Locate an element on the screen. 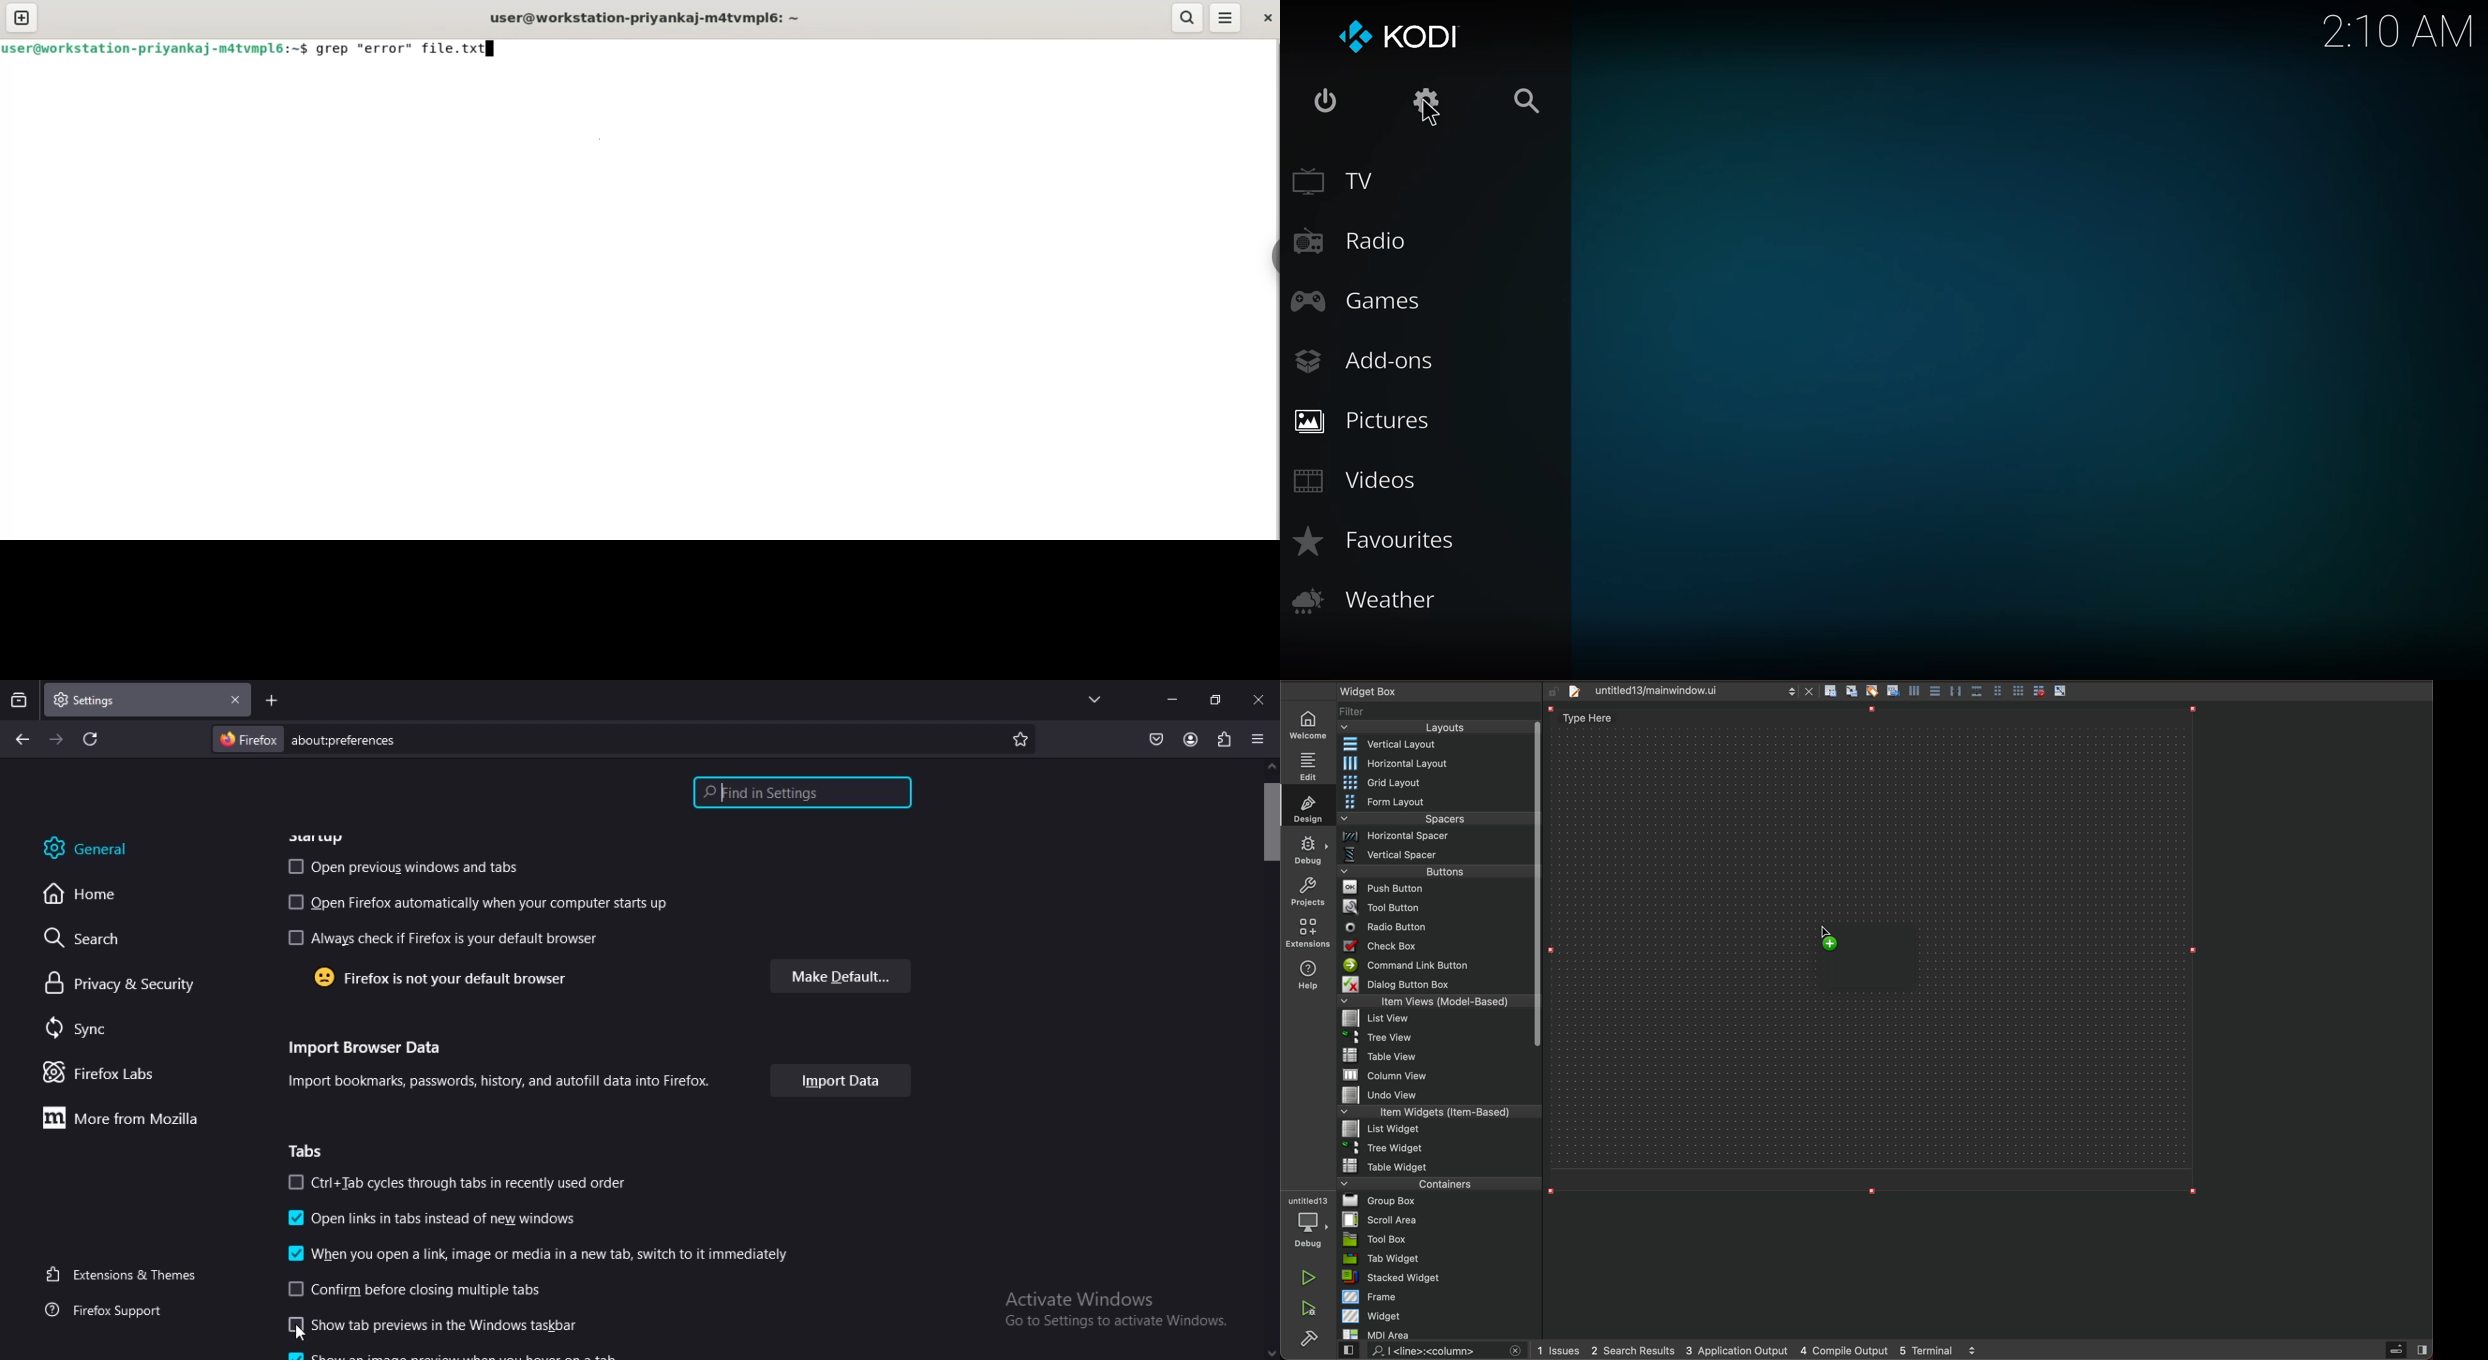 The width and height of the screenshot is (2492, 1372). items view is located at coordinates (1437, 1001).